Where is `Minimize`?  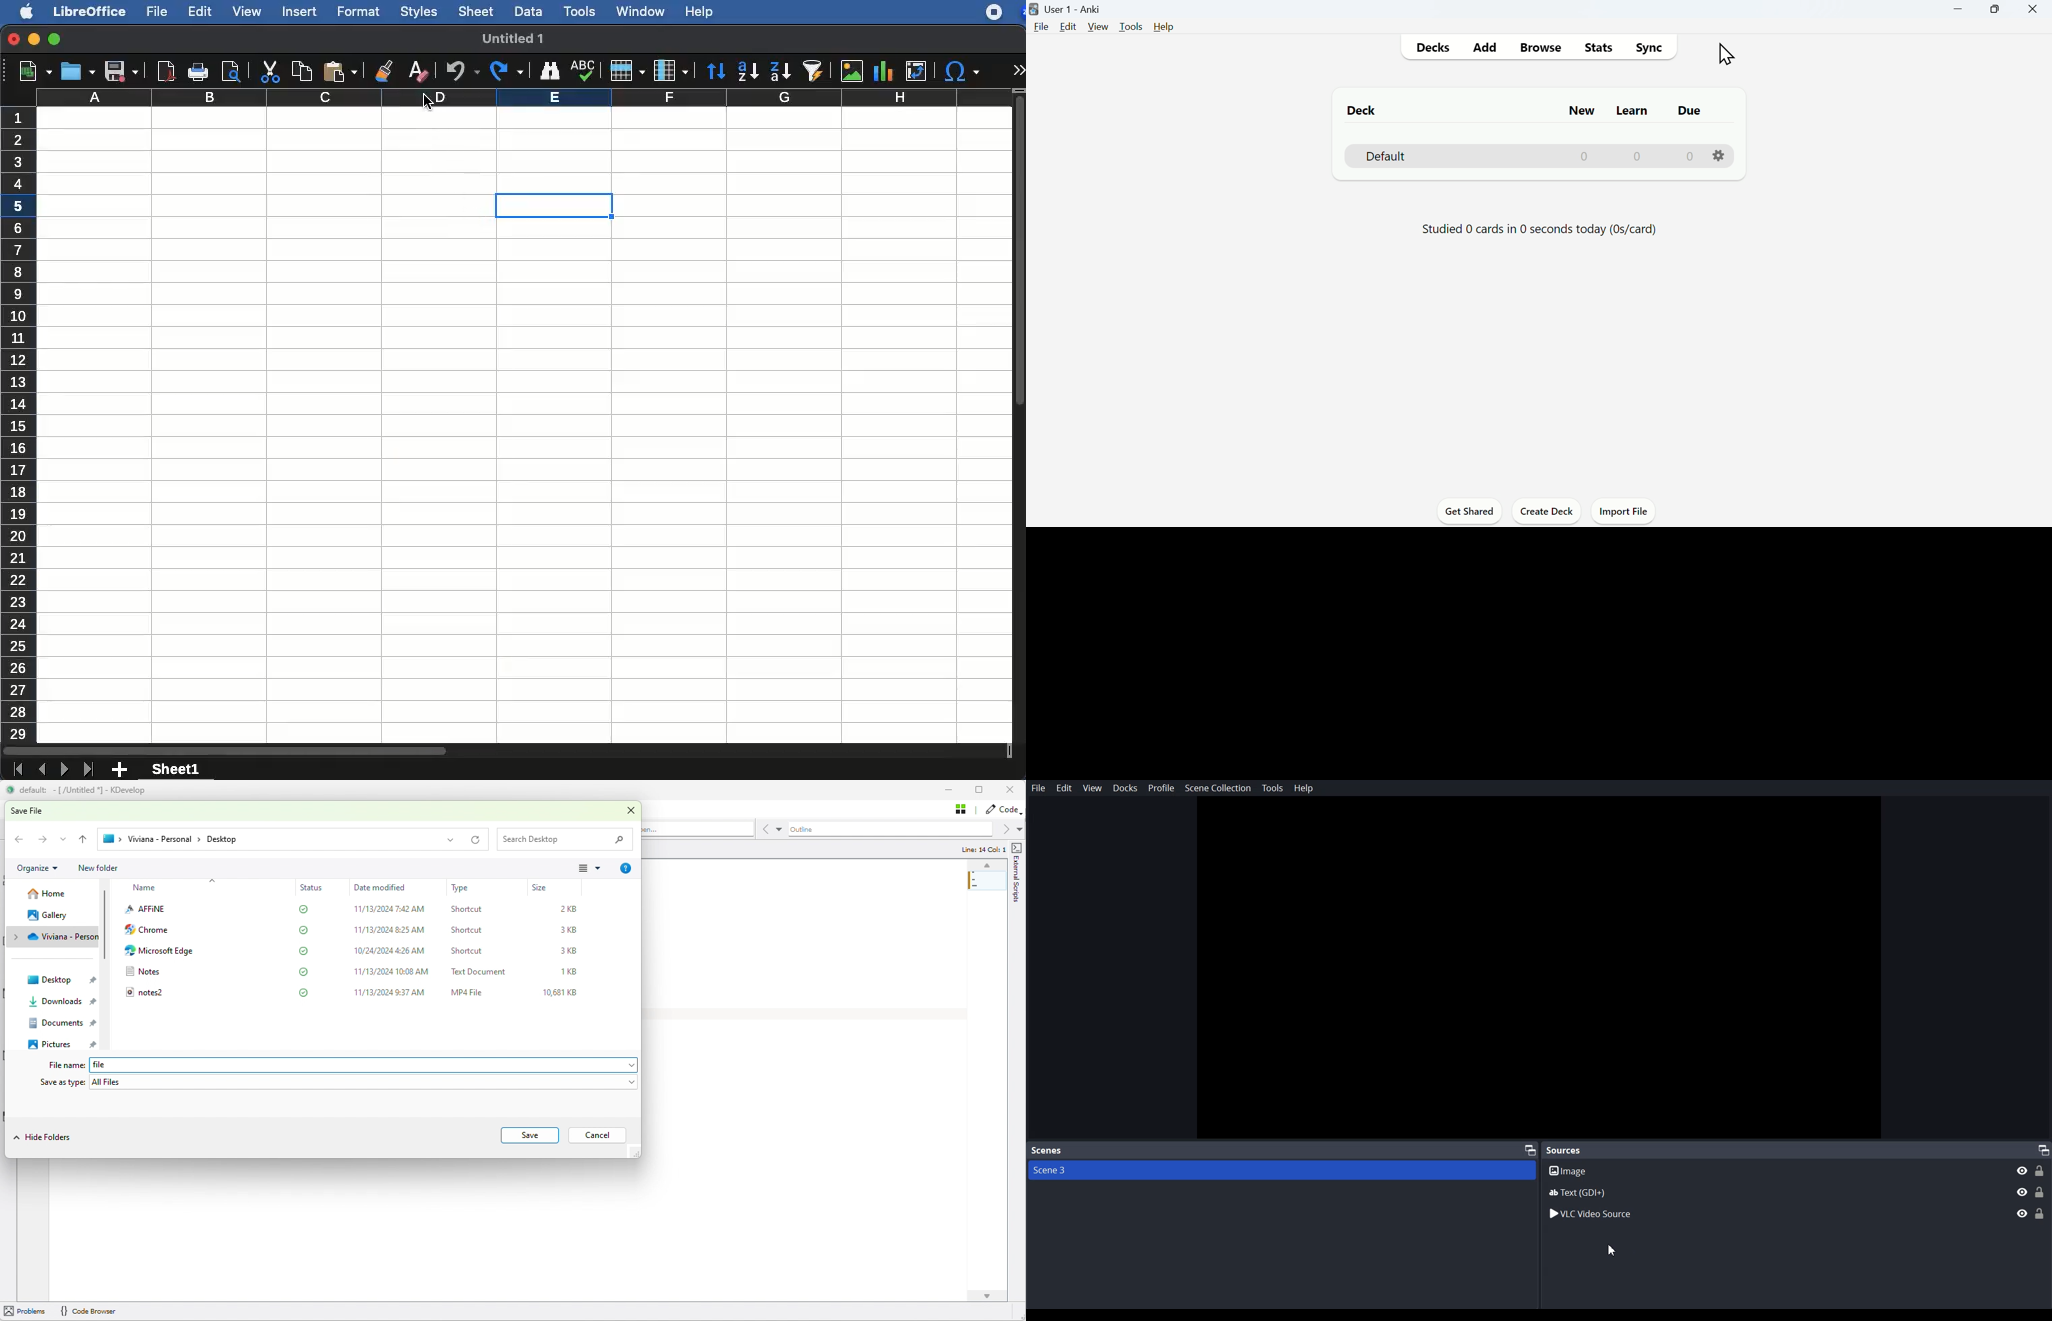 Minimize is located at coordinates (1956, 12).